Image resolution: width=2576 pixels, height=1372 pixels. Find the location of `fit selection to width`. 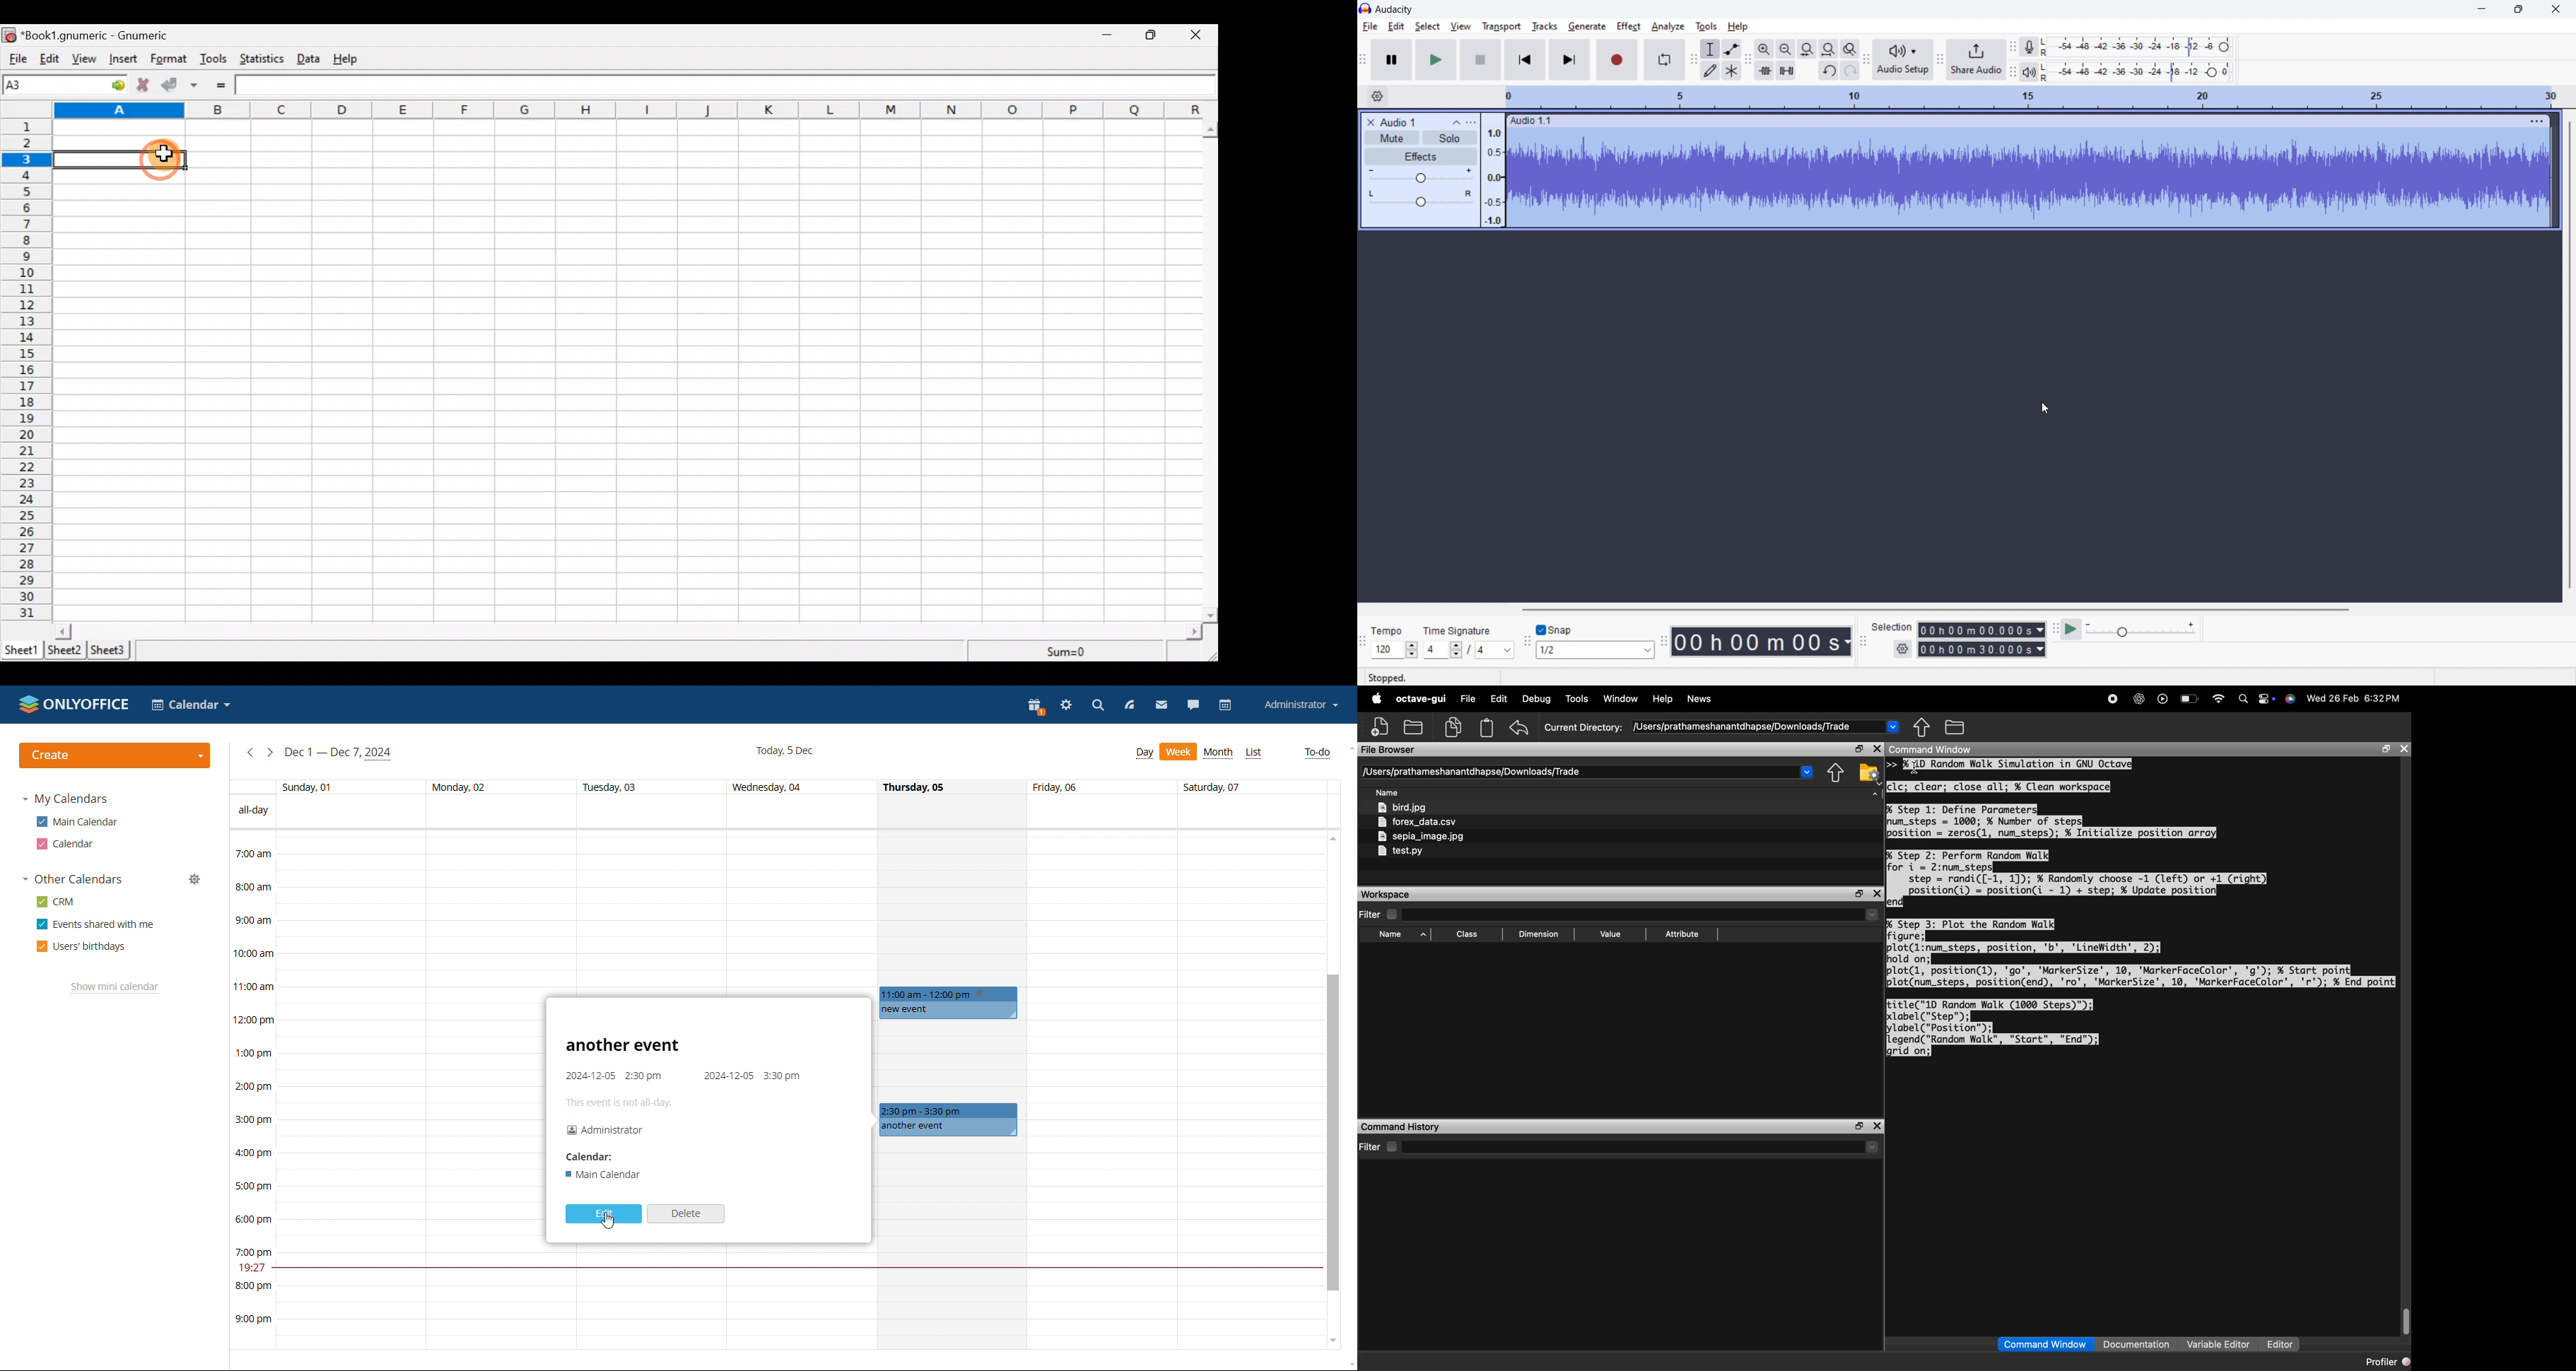

fit selection to width is located at coordinates (1807, 48).